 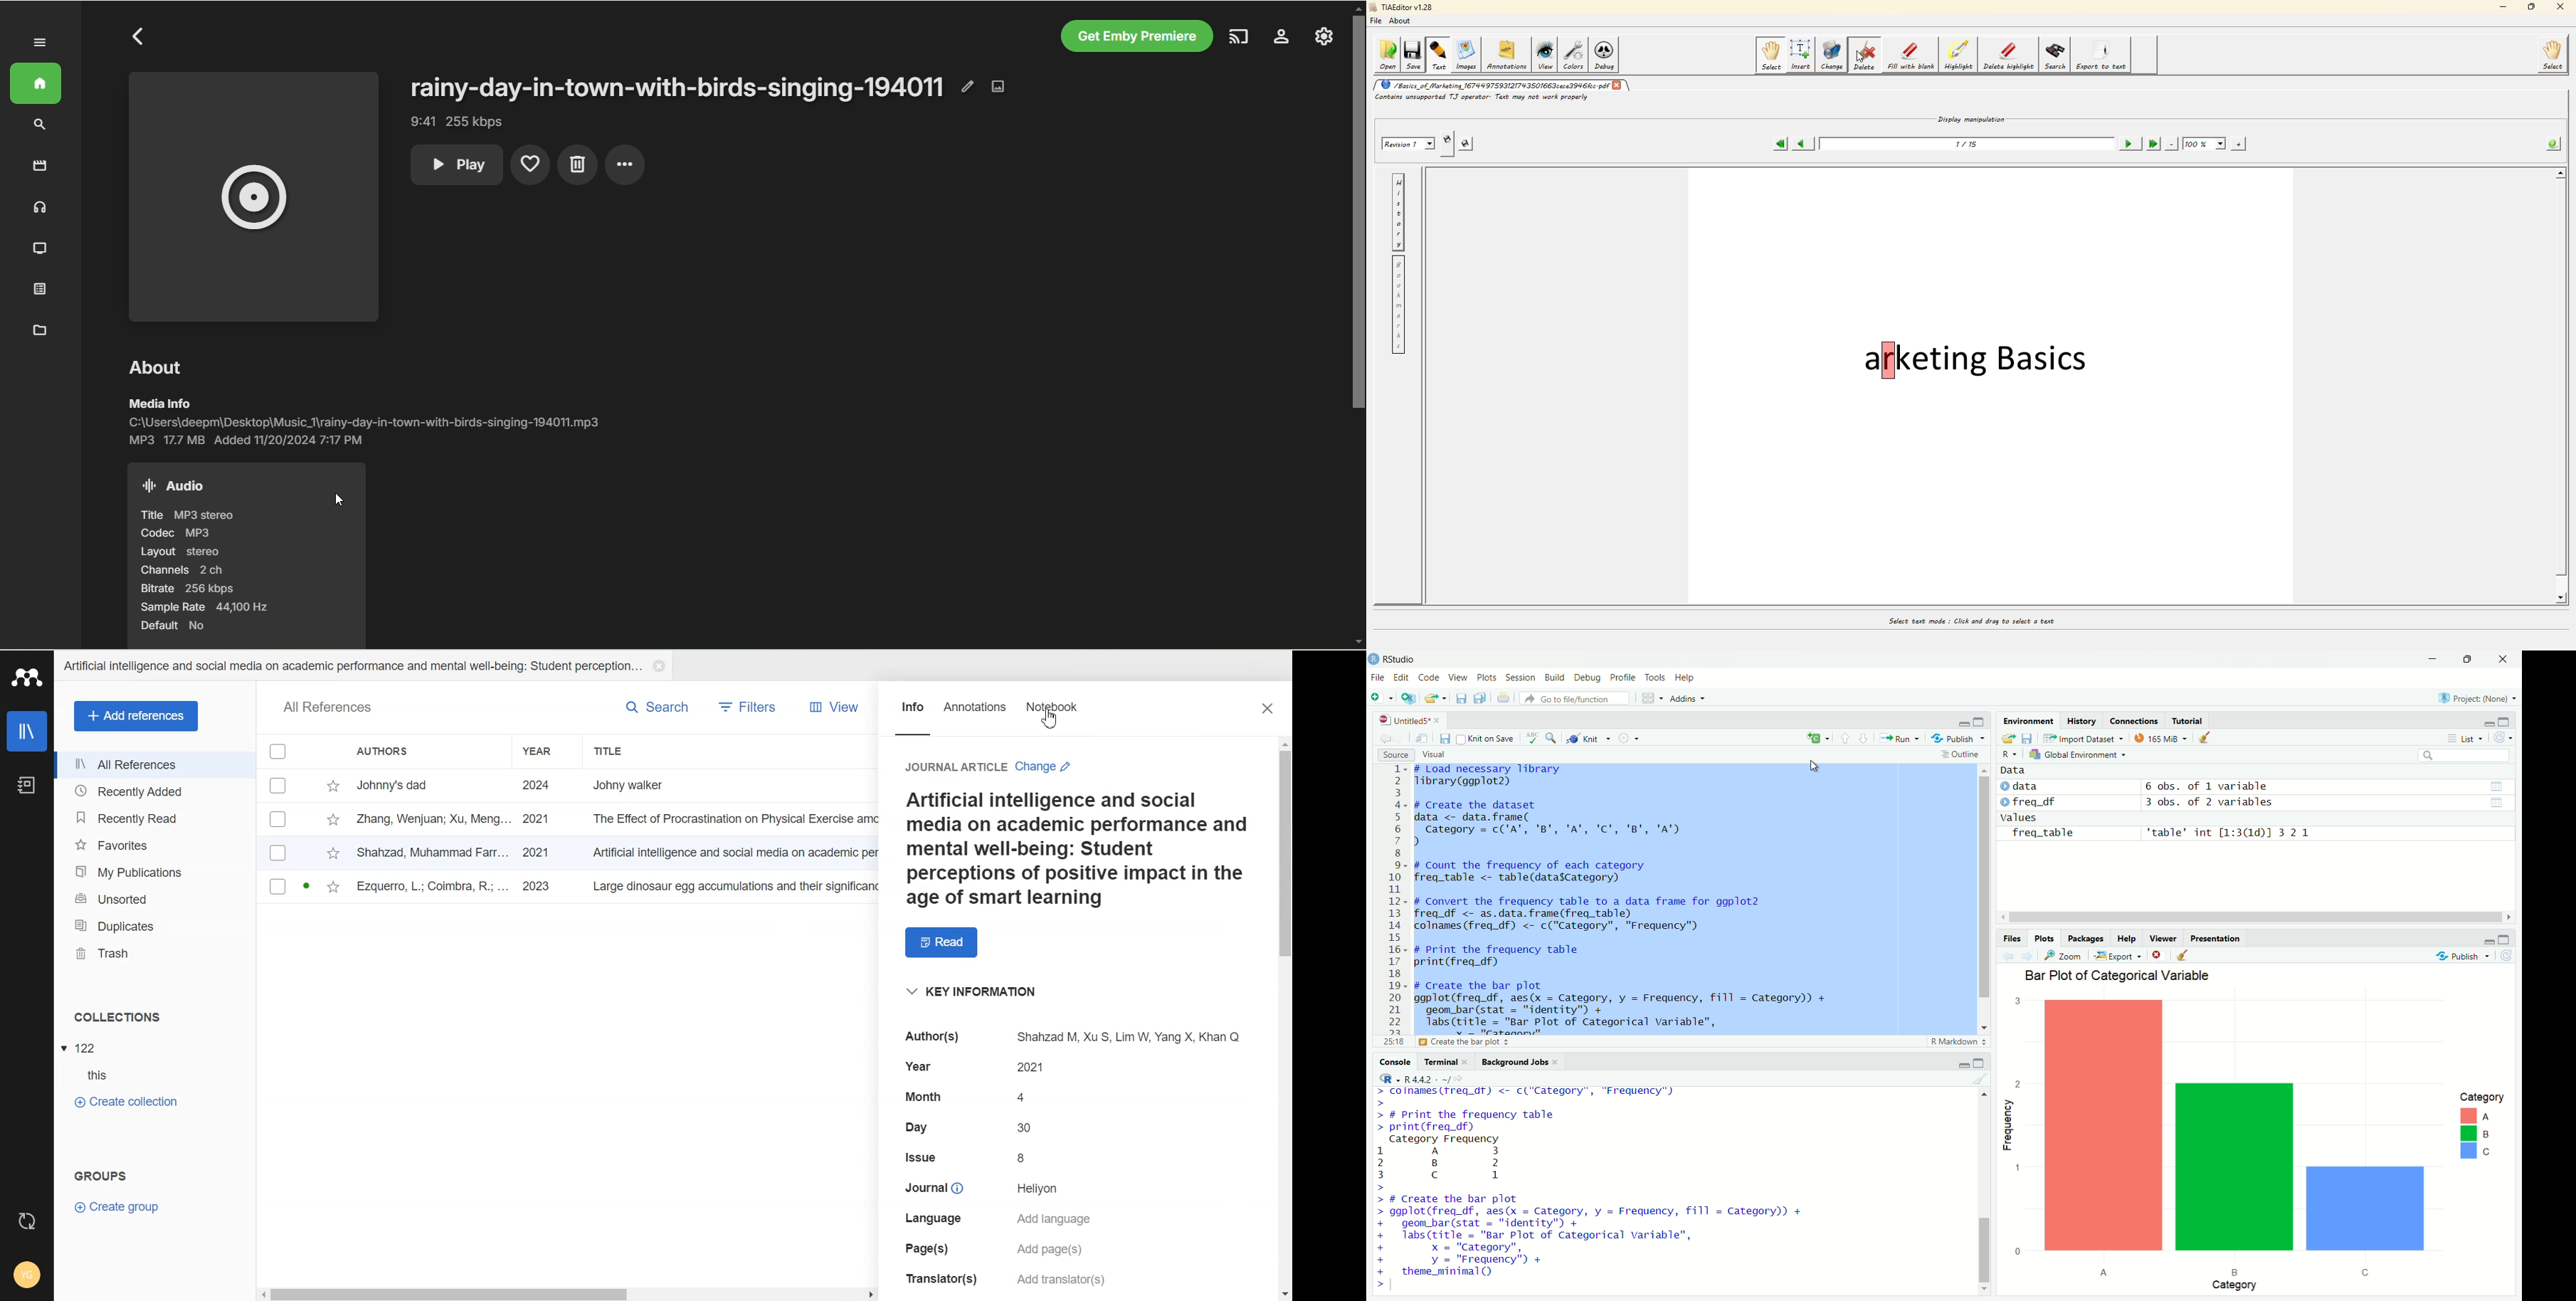 What do you see at coordinates (569, 1293) in the screenshot?
I see `Horizontal Scroll bar` at bounding box center [569, 1293].